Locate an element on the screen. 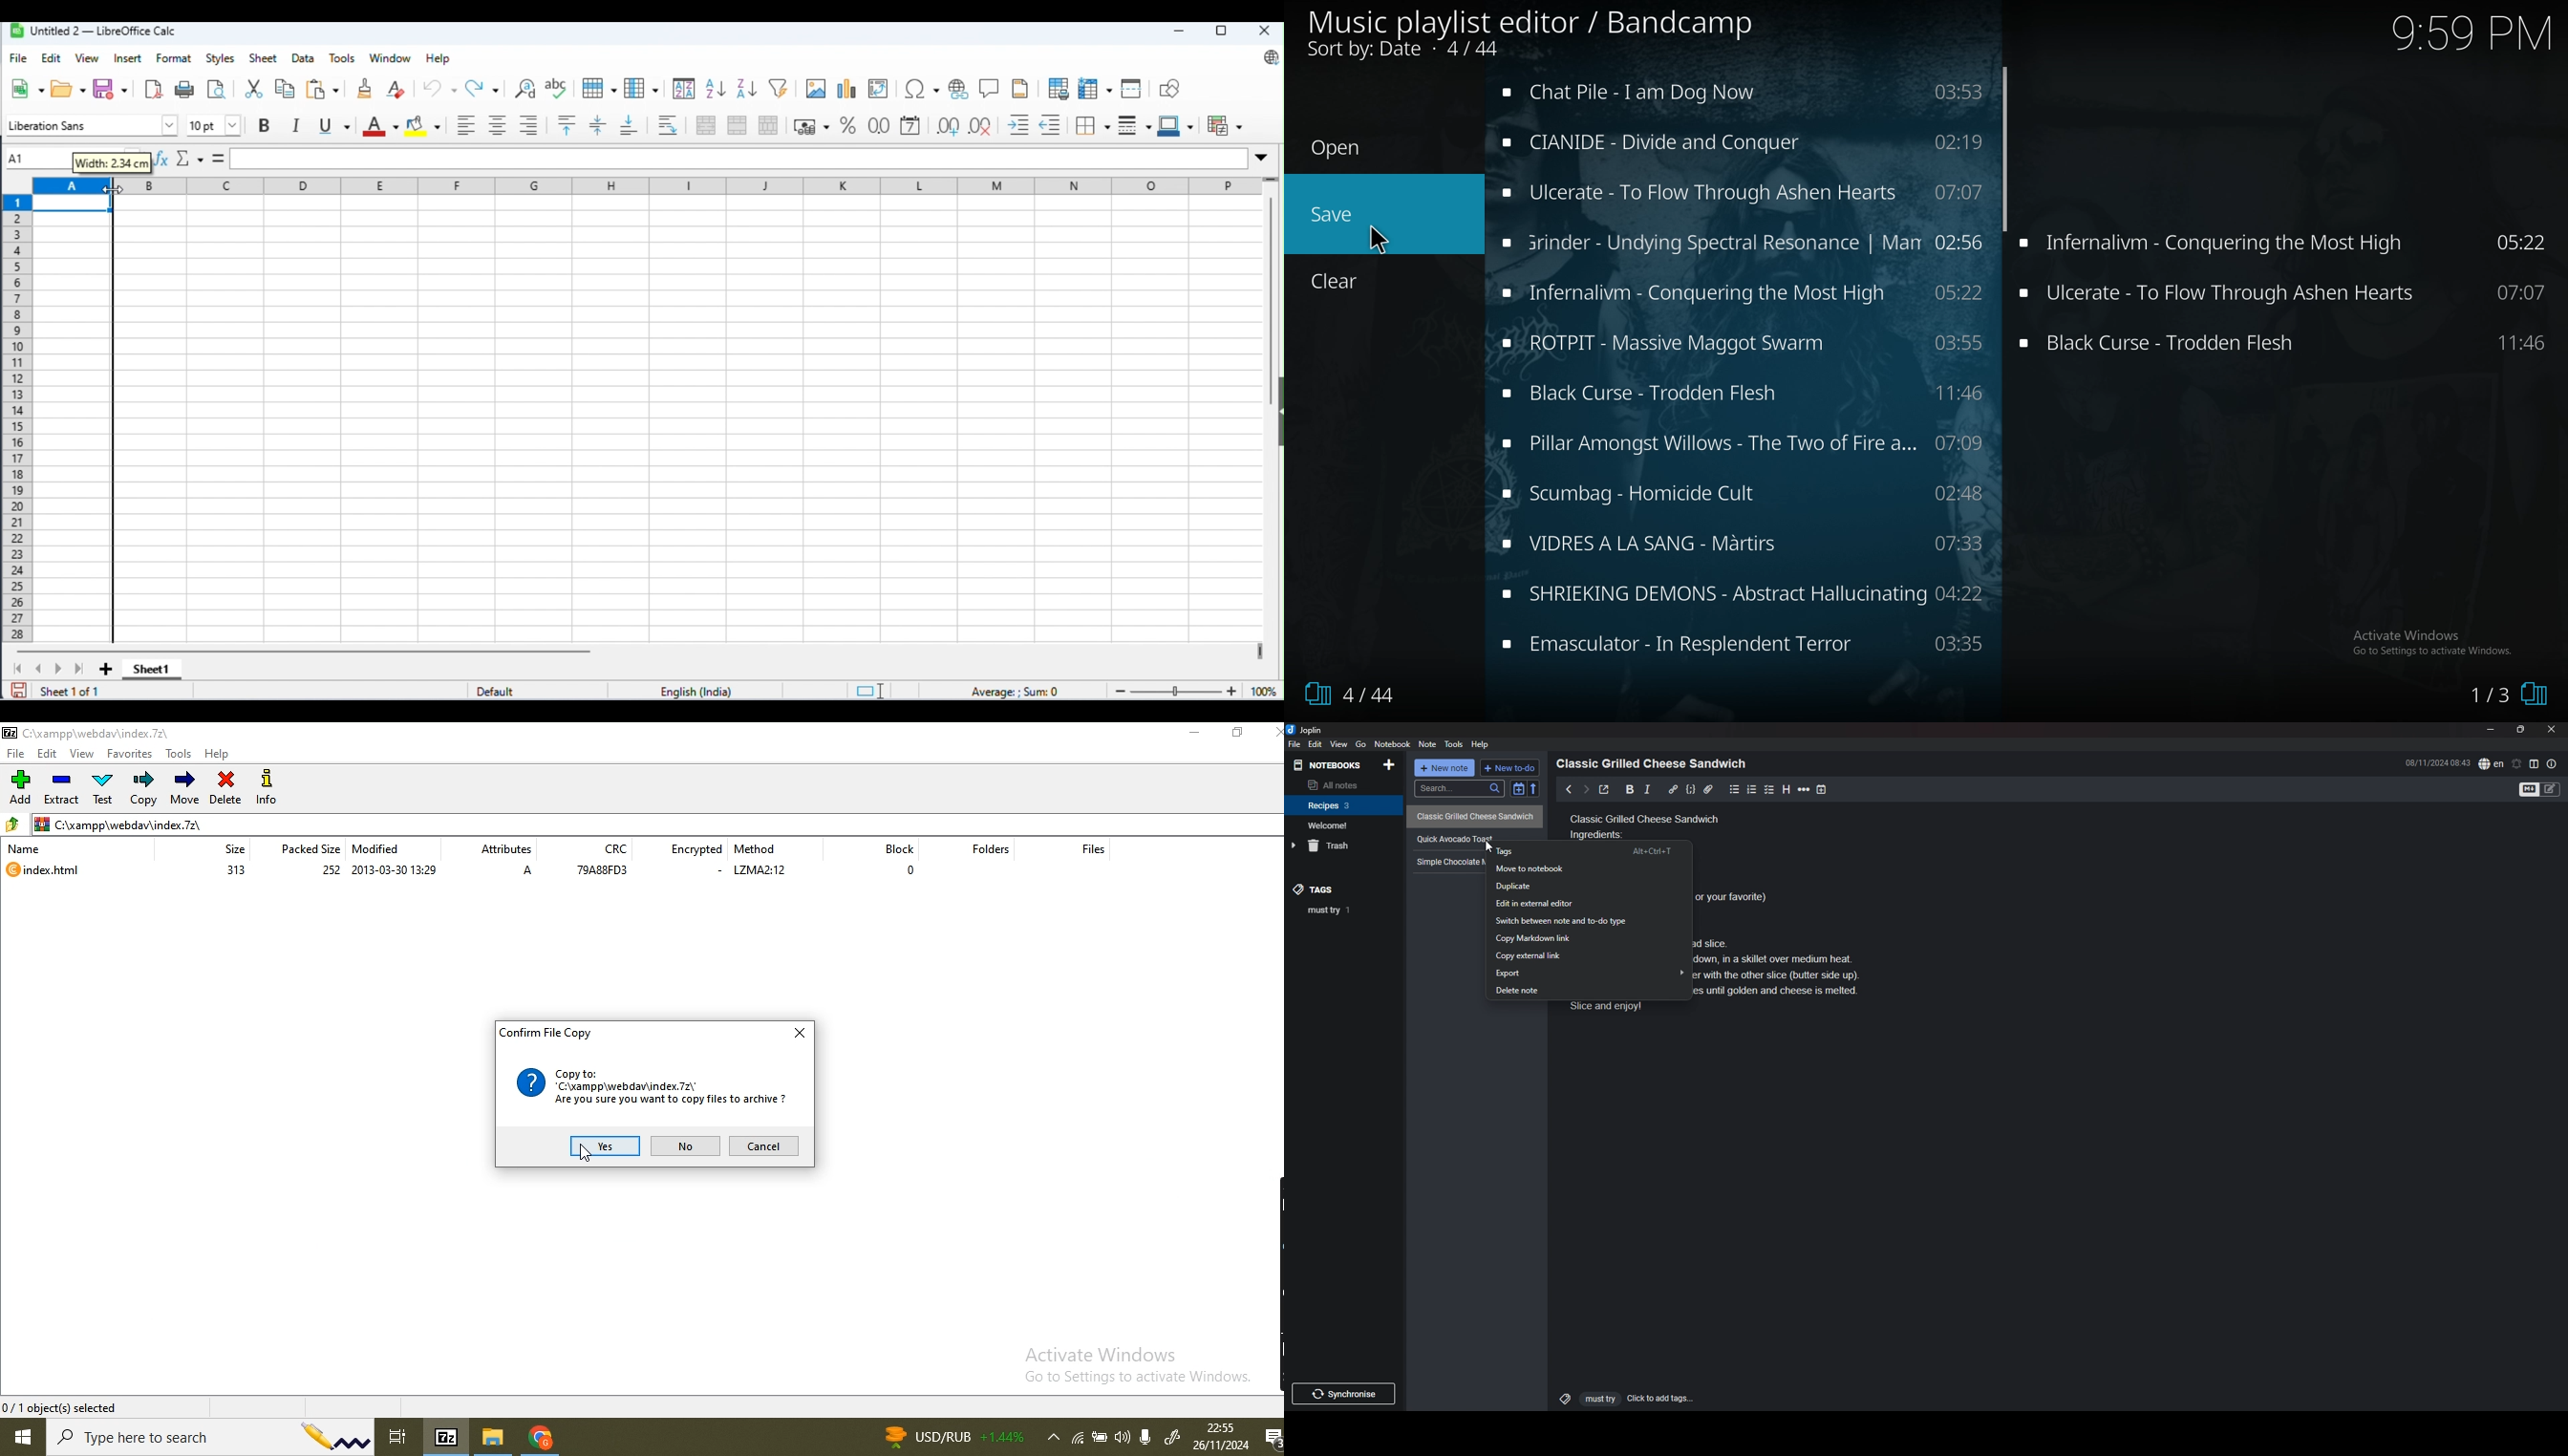 The height and width of the screenshot is (1456, 2576). A cell is located at coordinates (72, 412).